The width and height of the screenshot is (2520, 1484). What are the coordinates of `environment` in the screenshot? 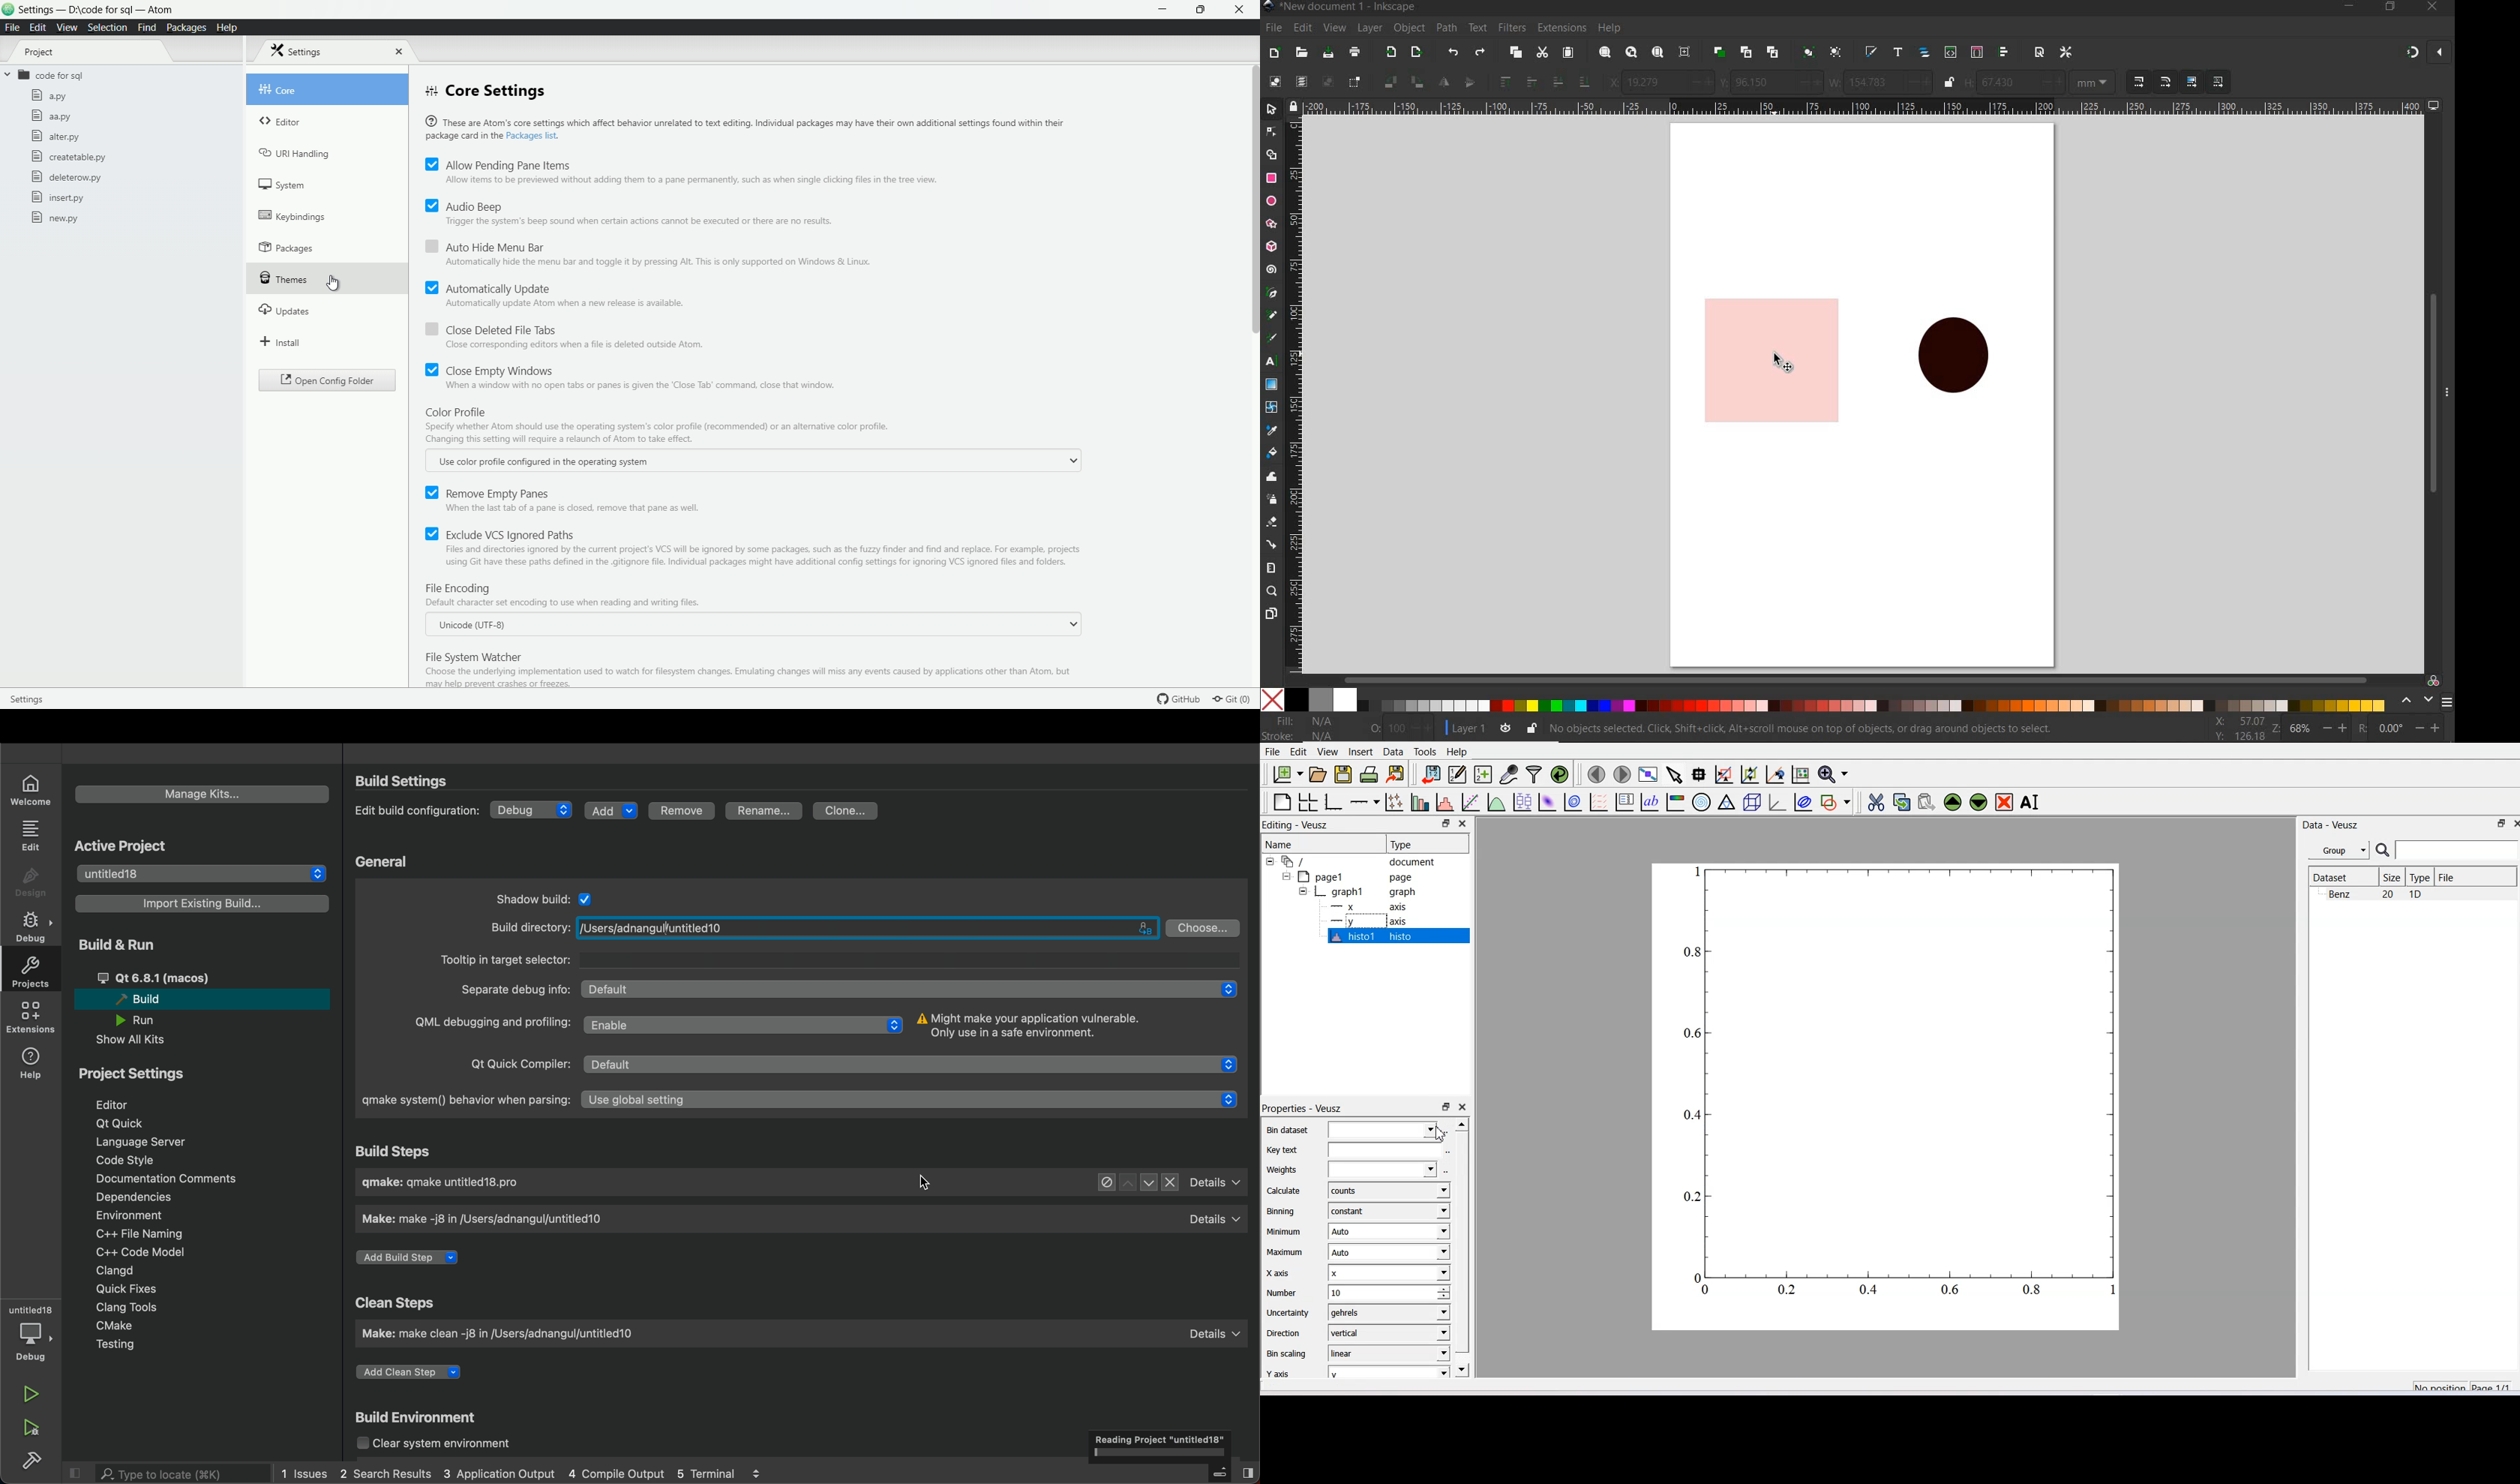 It's located at (132, 1217).